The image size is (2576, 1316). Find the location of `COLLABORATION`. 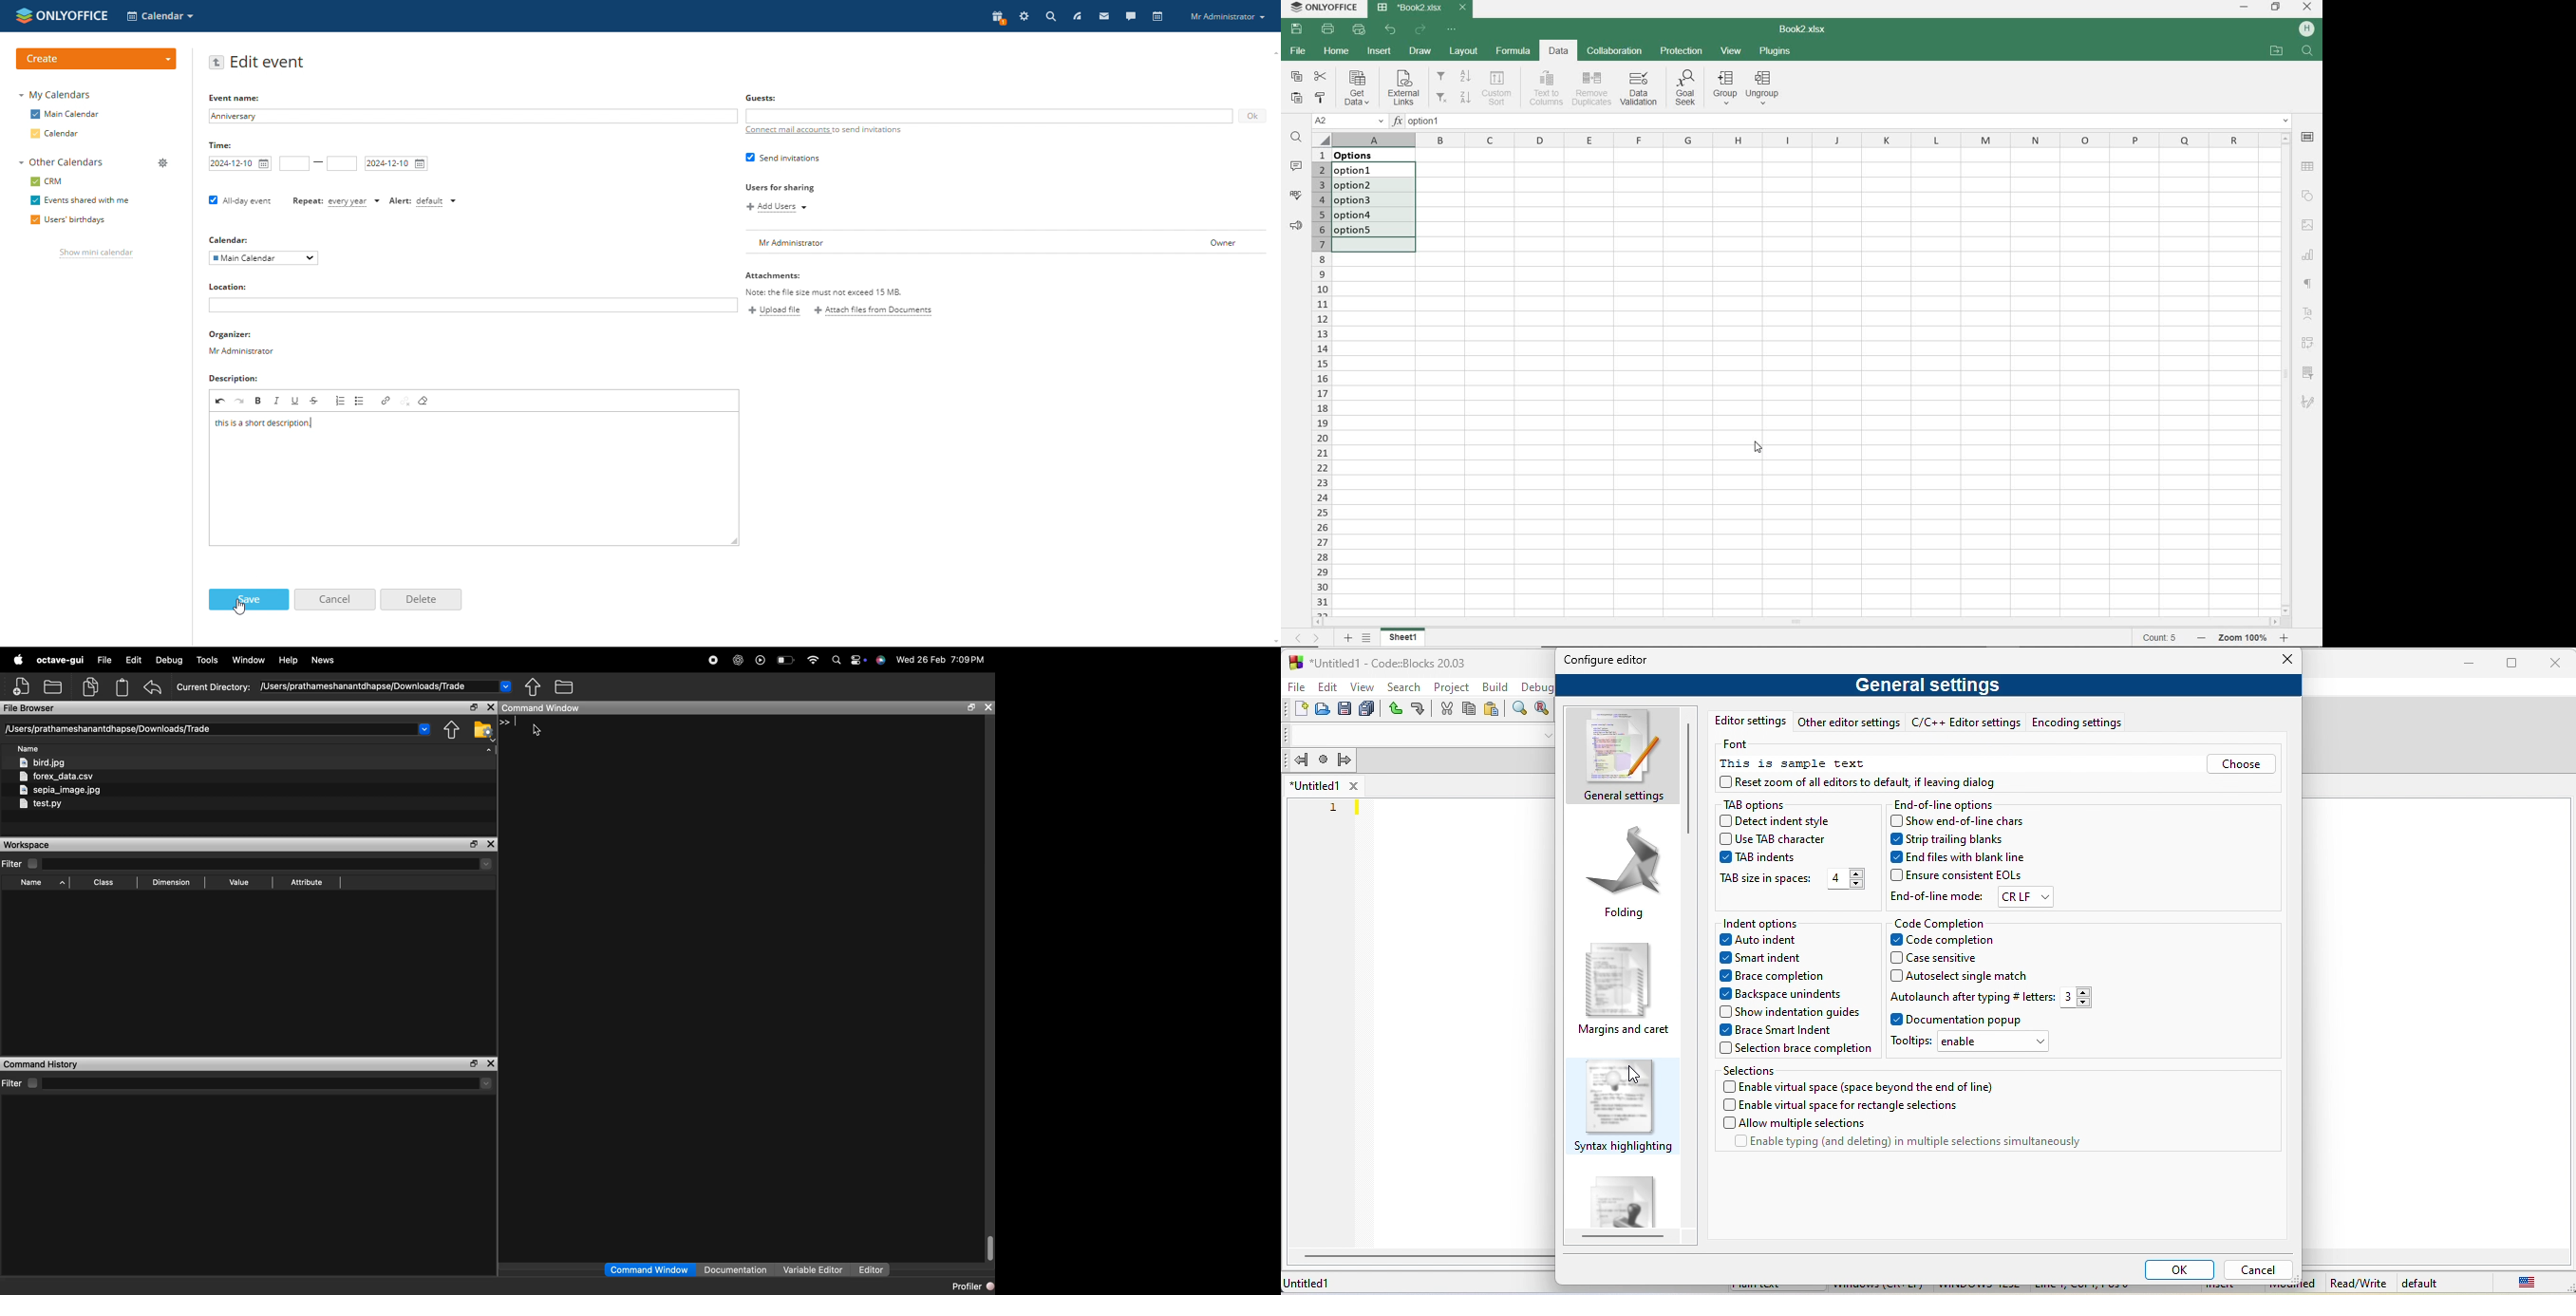

COLLABORATION is located at coordinates (1615, 50).